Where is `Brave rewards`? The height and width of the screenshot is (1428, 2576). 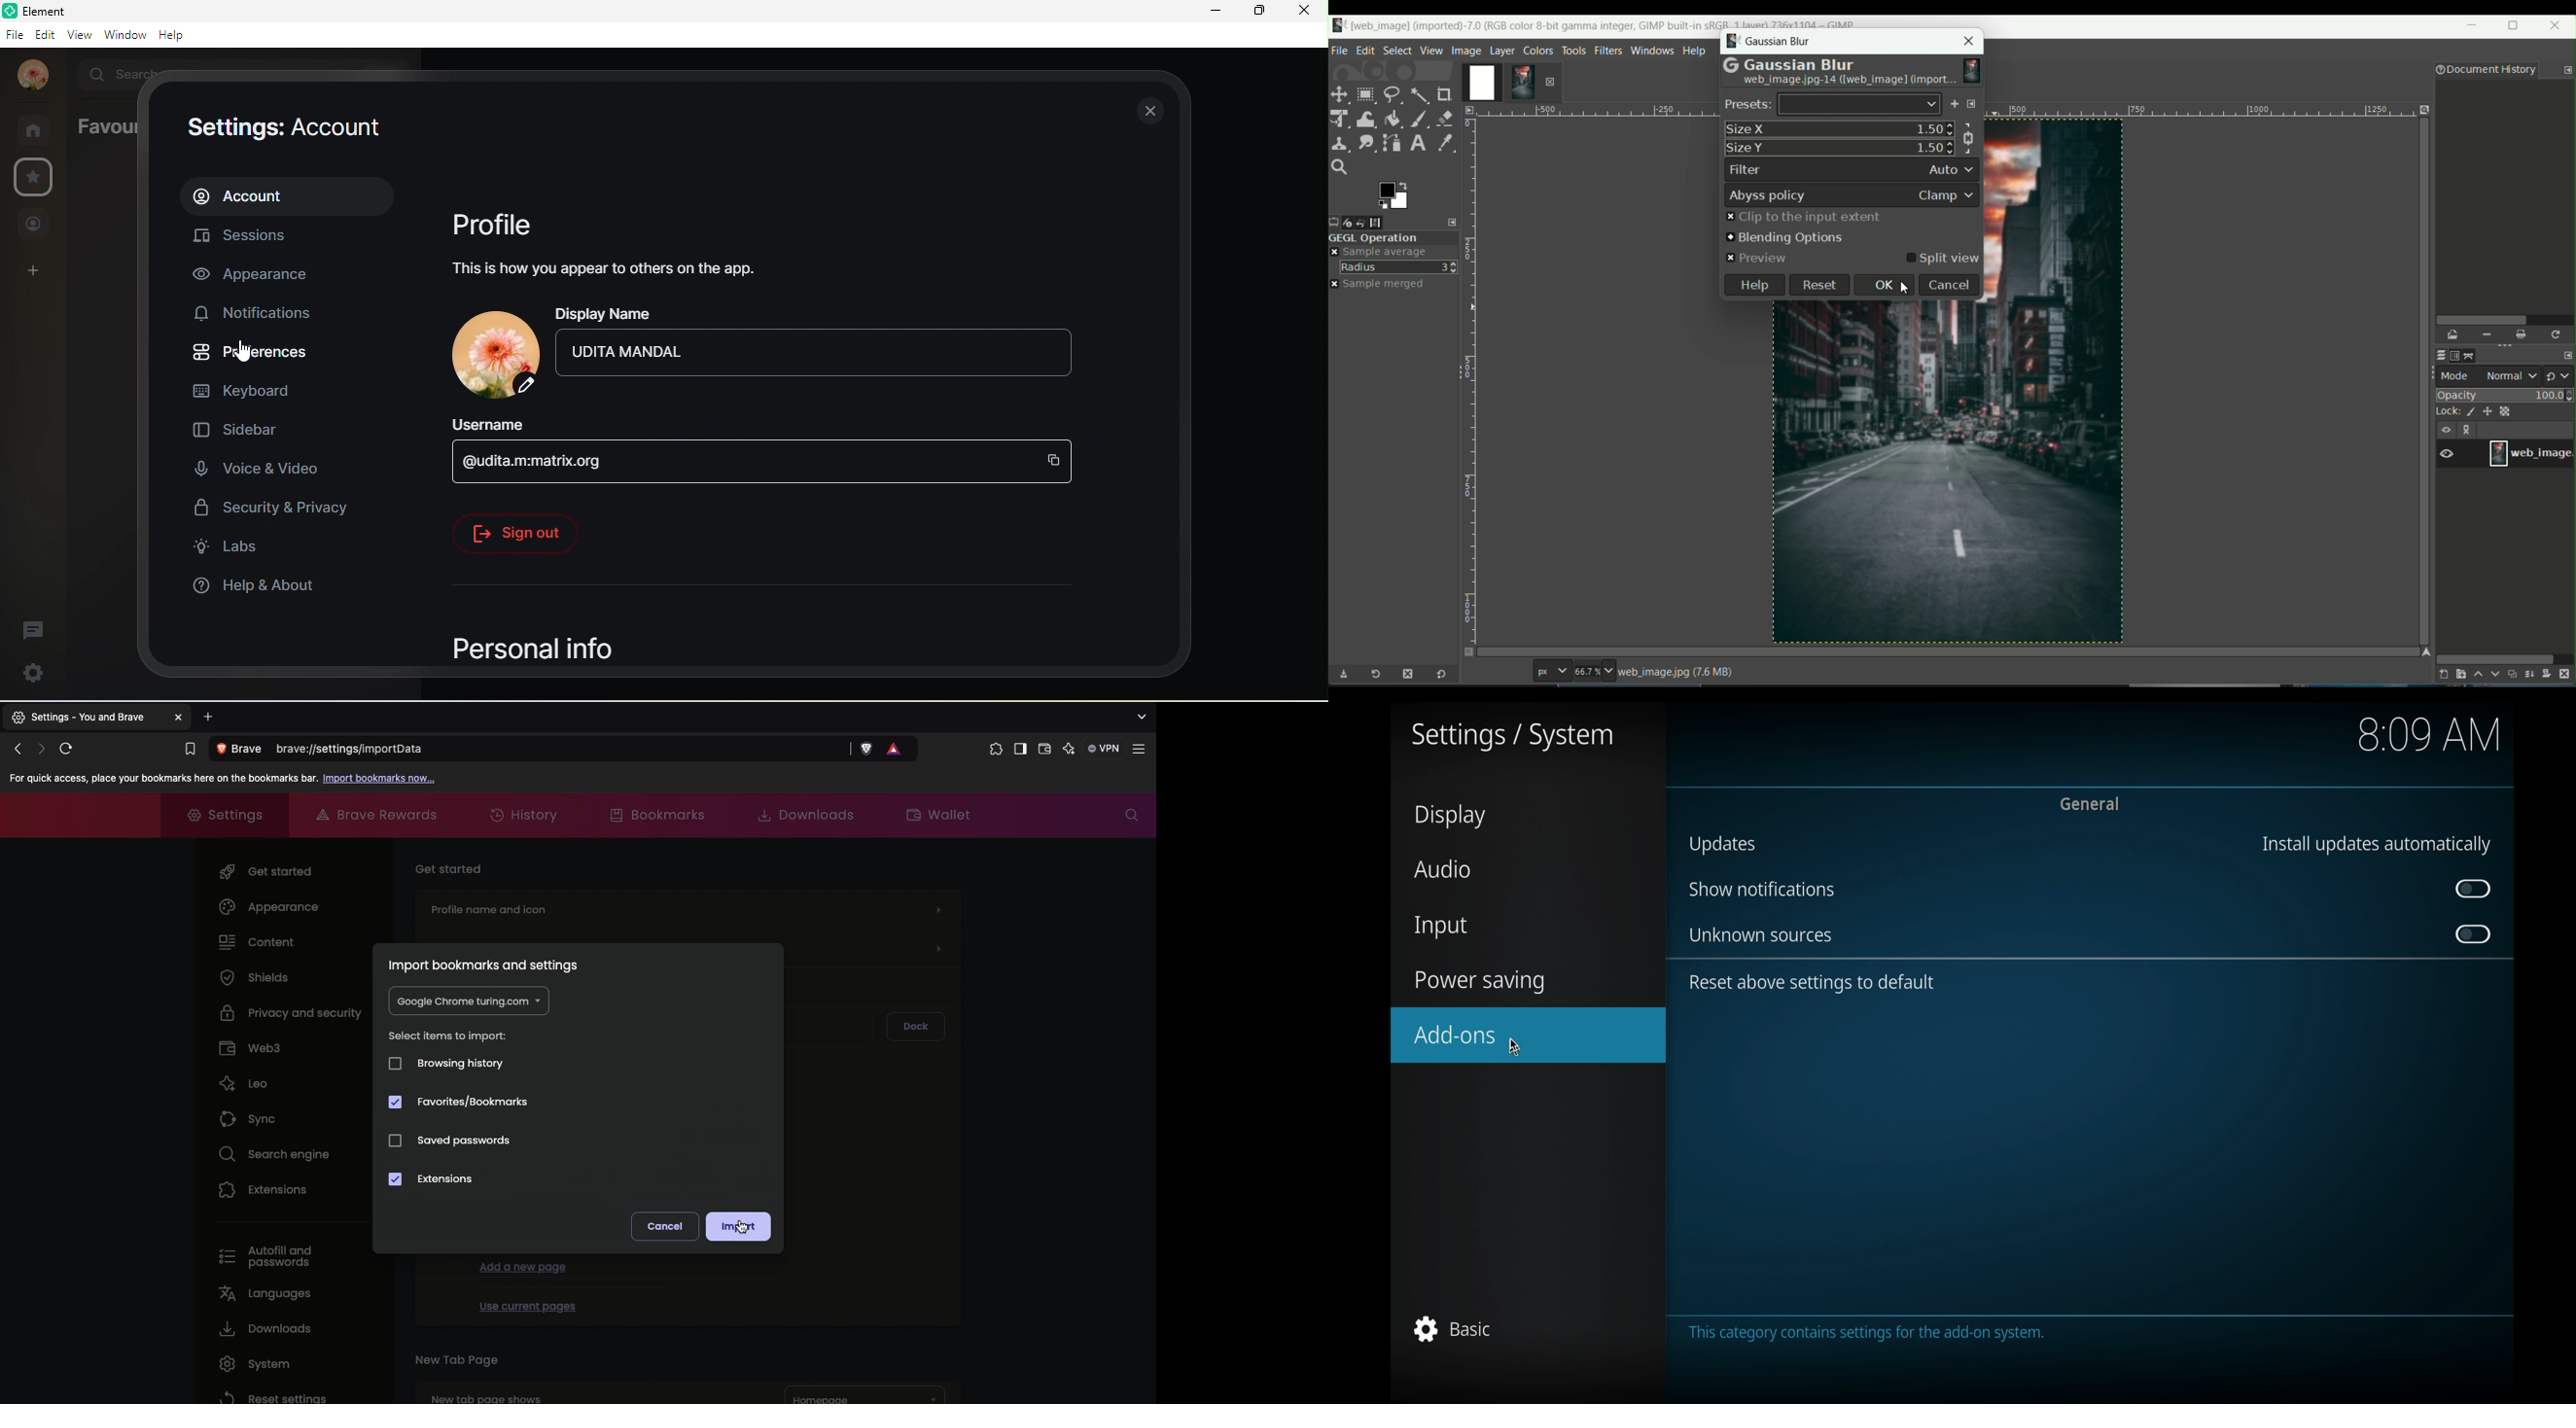 Brave rewards is located at coordinates (379, 814).